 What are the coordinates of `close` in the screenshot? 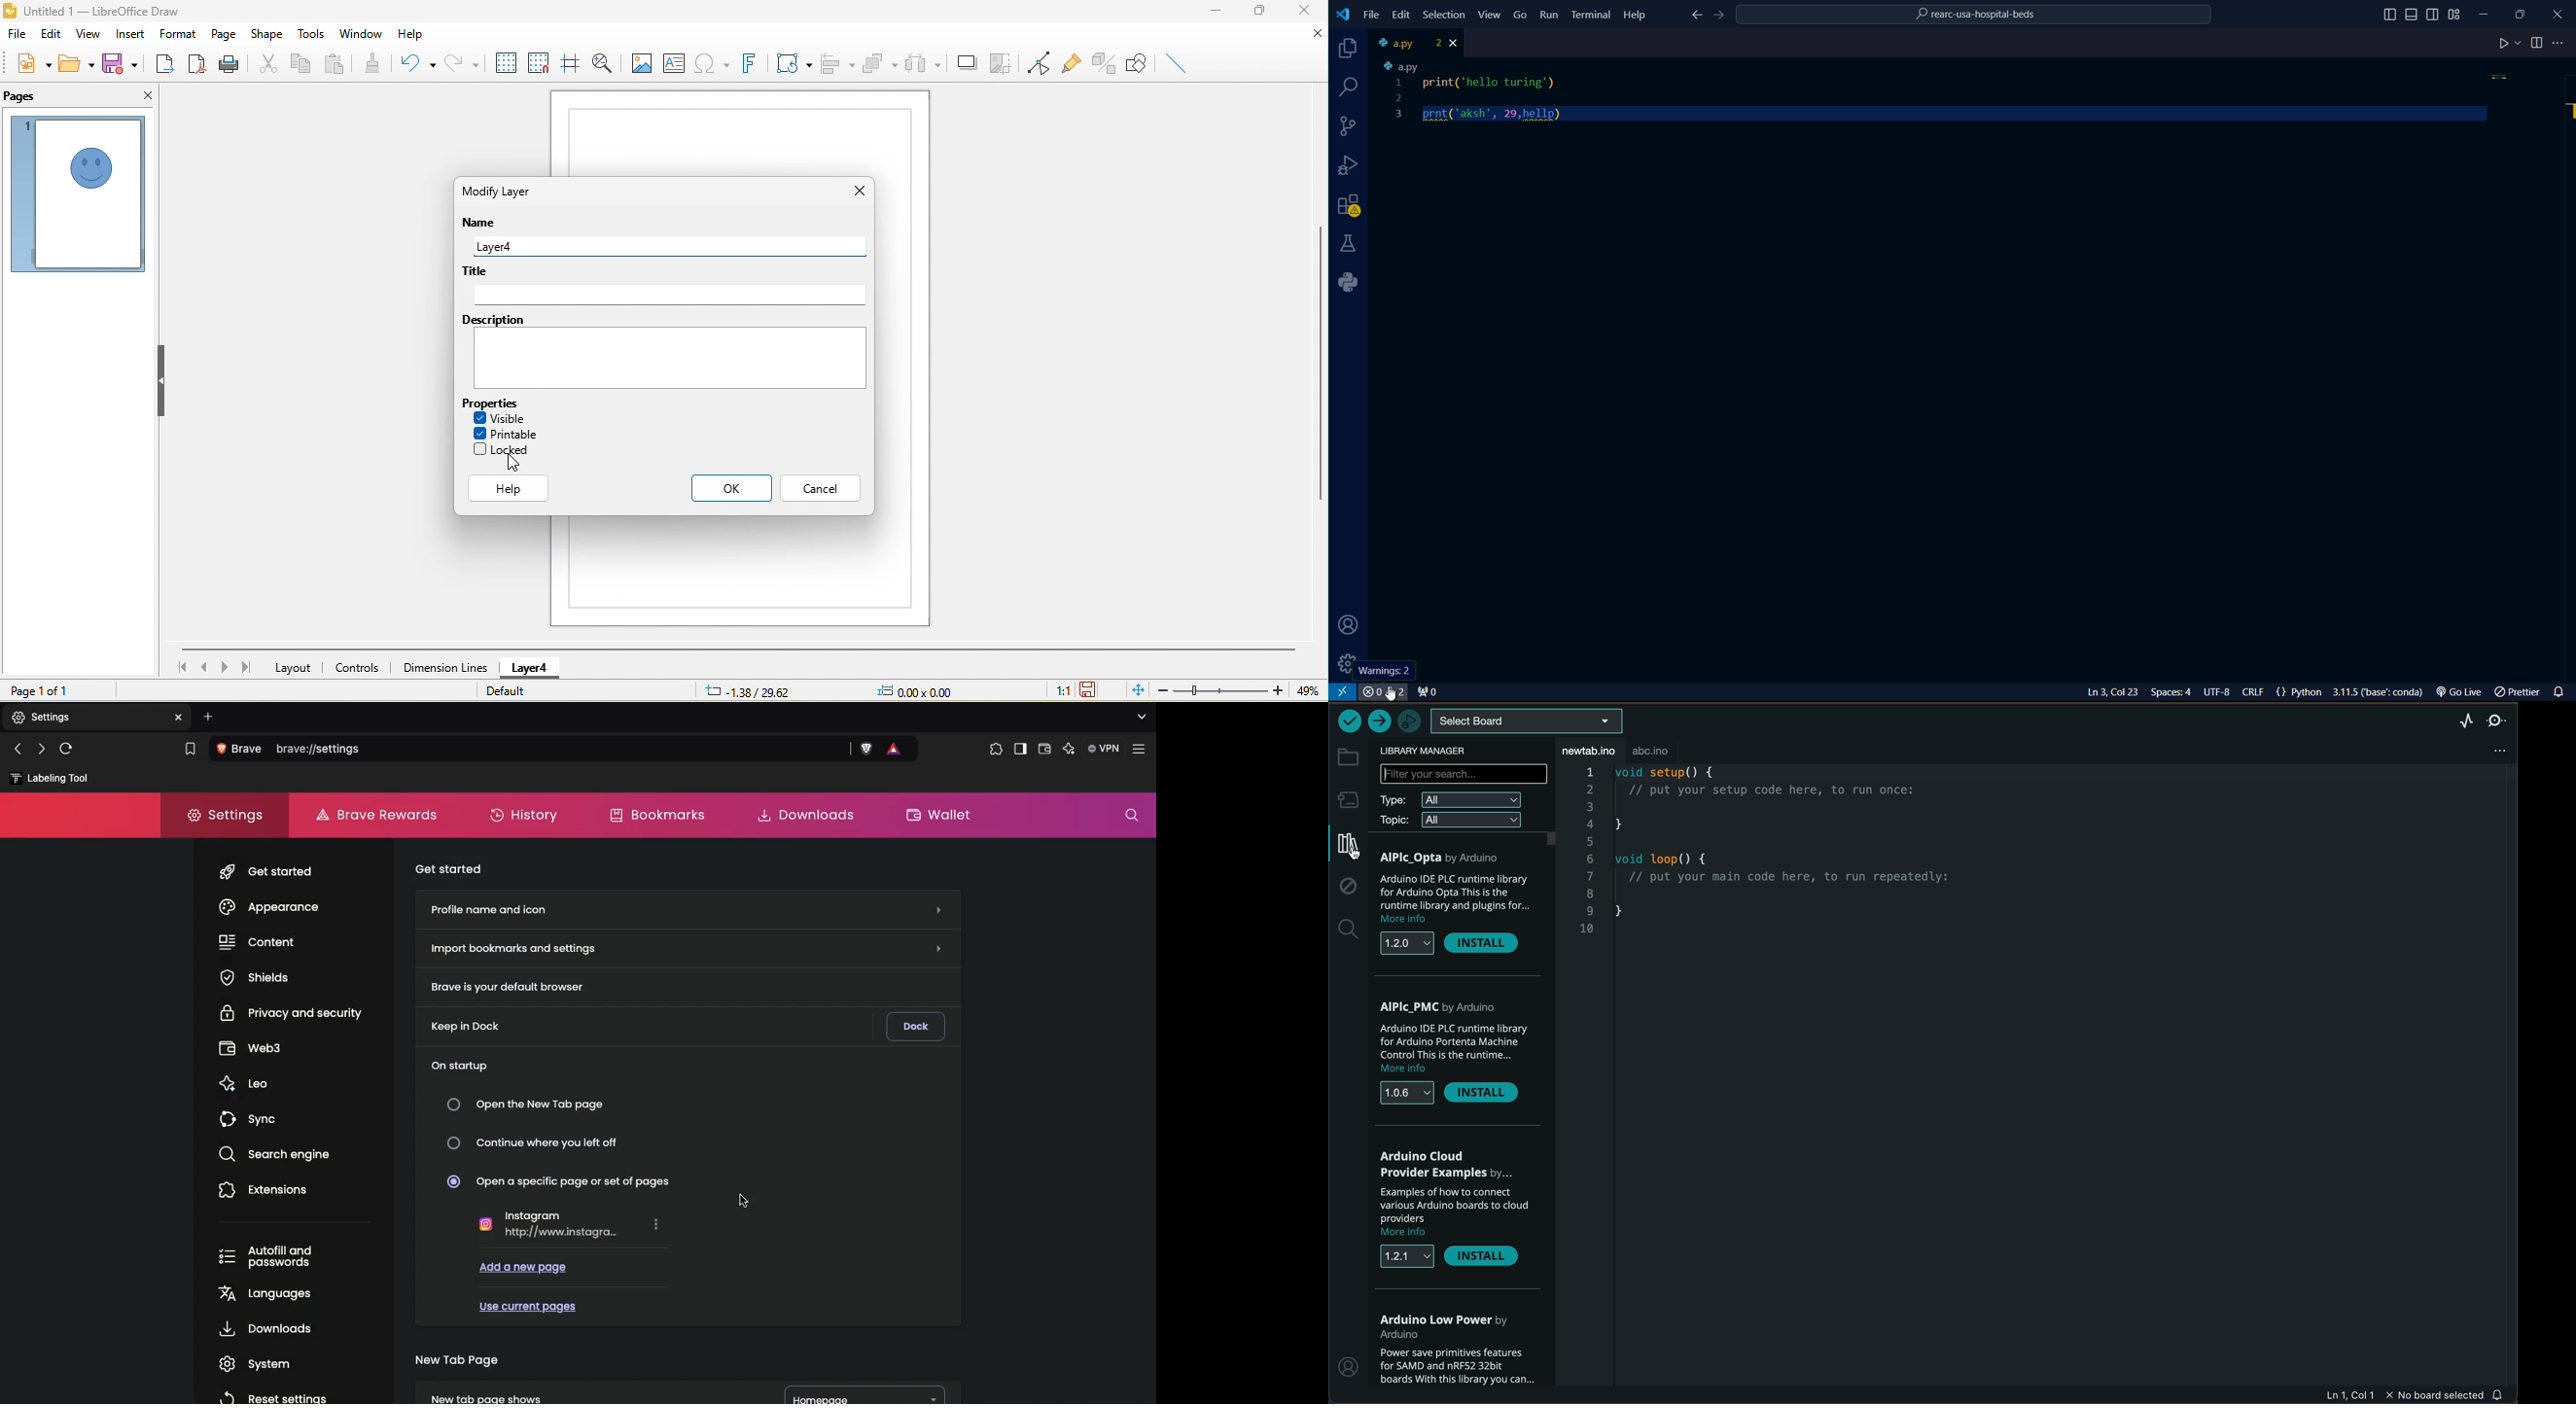 It's located at (1309, 36).